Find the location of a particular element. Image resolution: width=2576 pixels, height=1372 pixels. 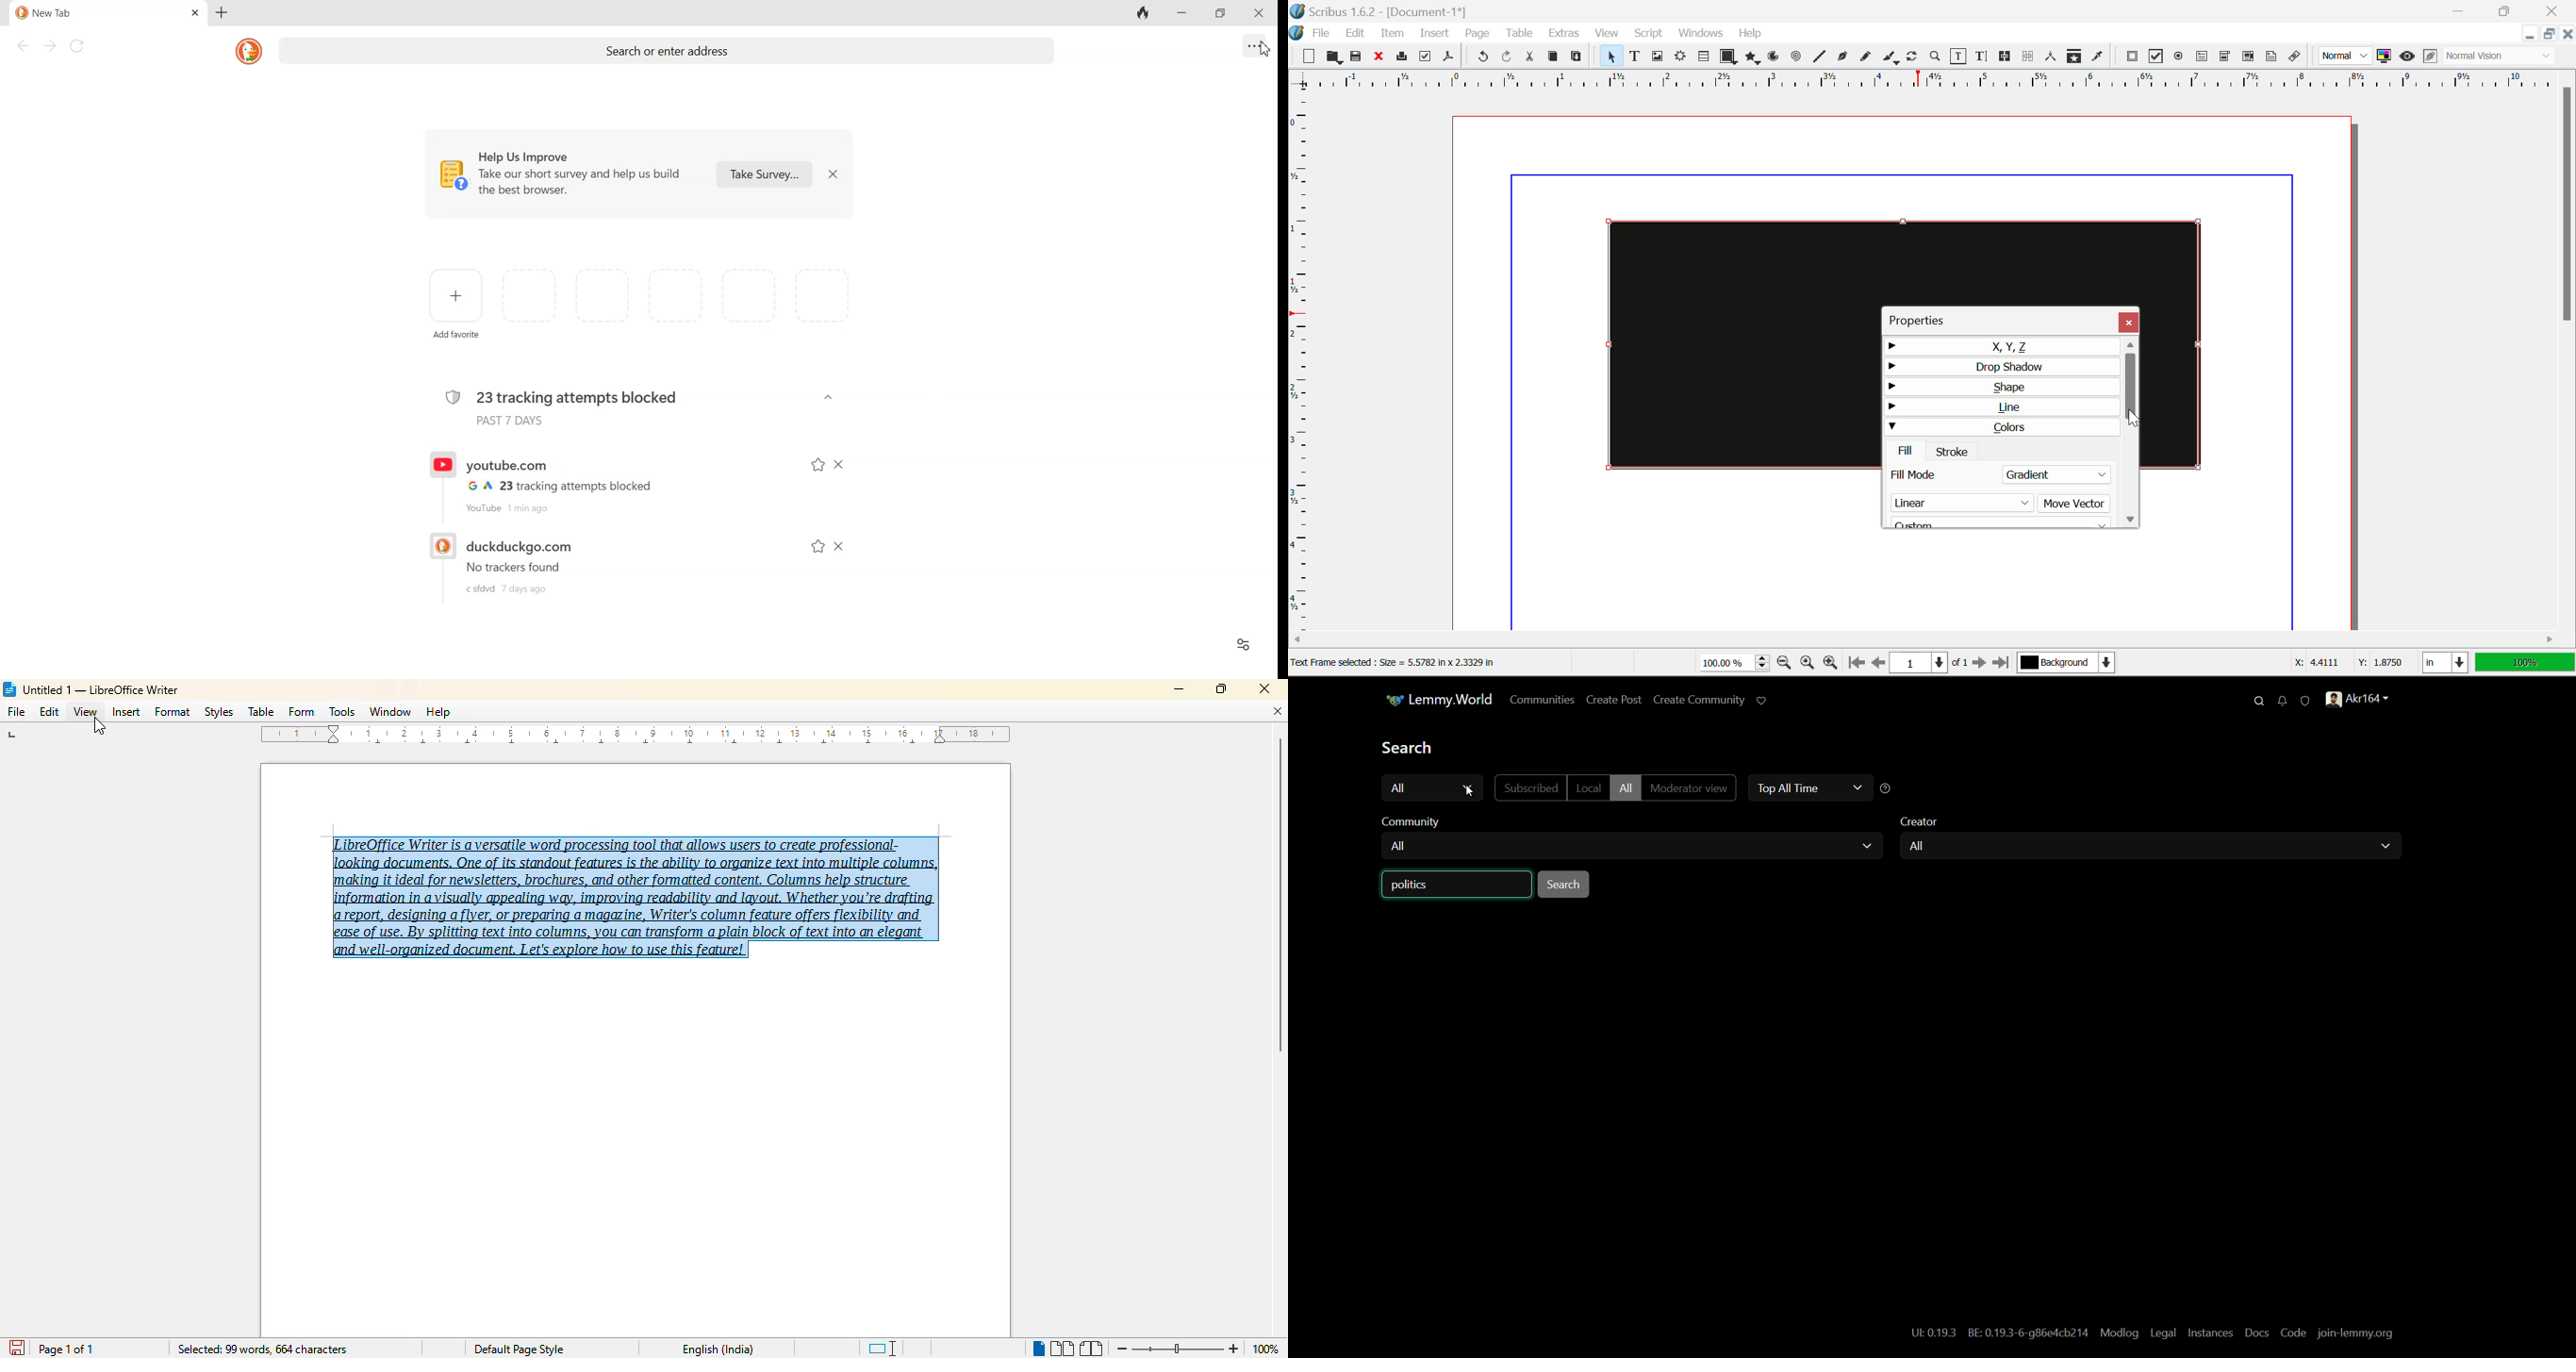

Insert is located at coordinates (1433, 36).